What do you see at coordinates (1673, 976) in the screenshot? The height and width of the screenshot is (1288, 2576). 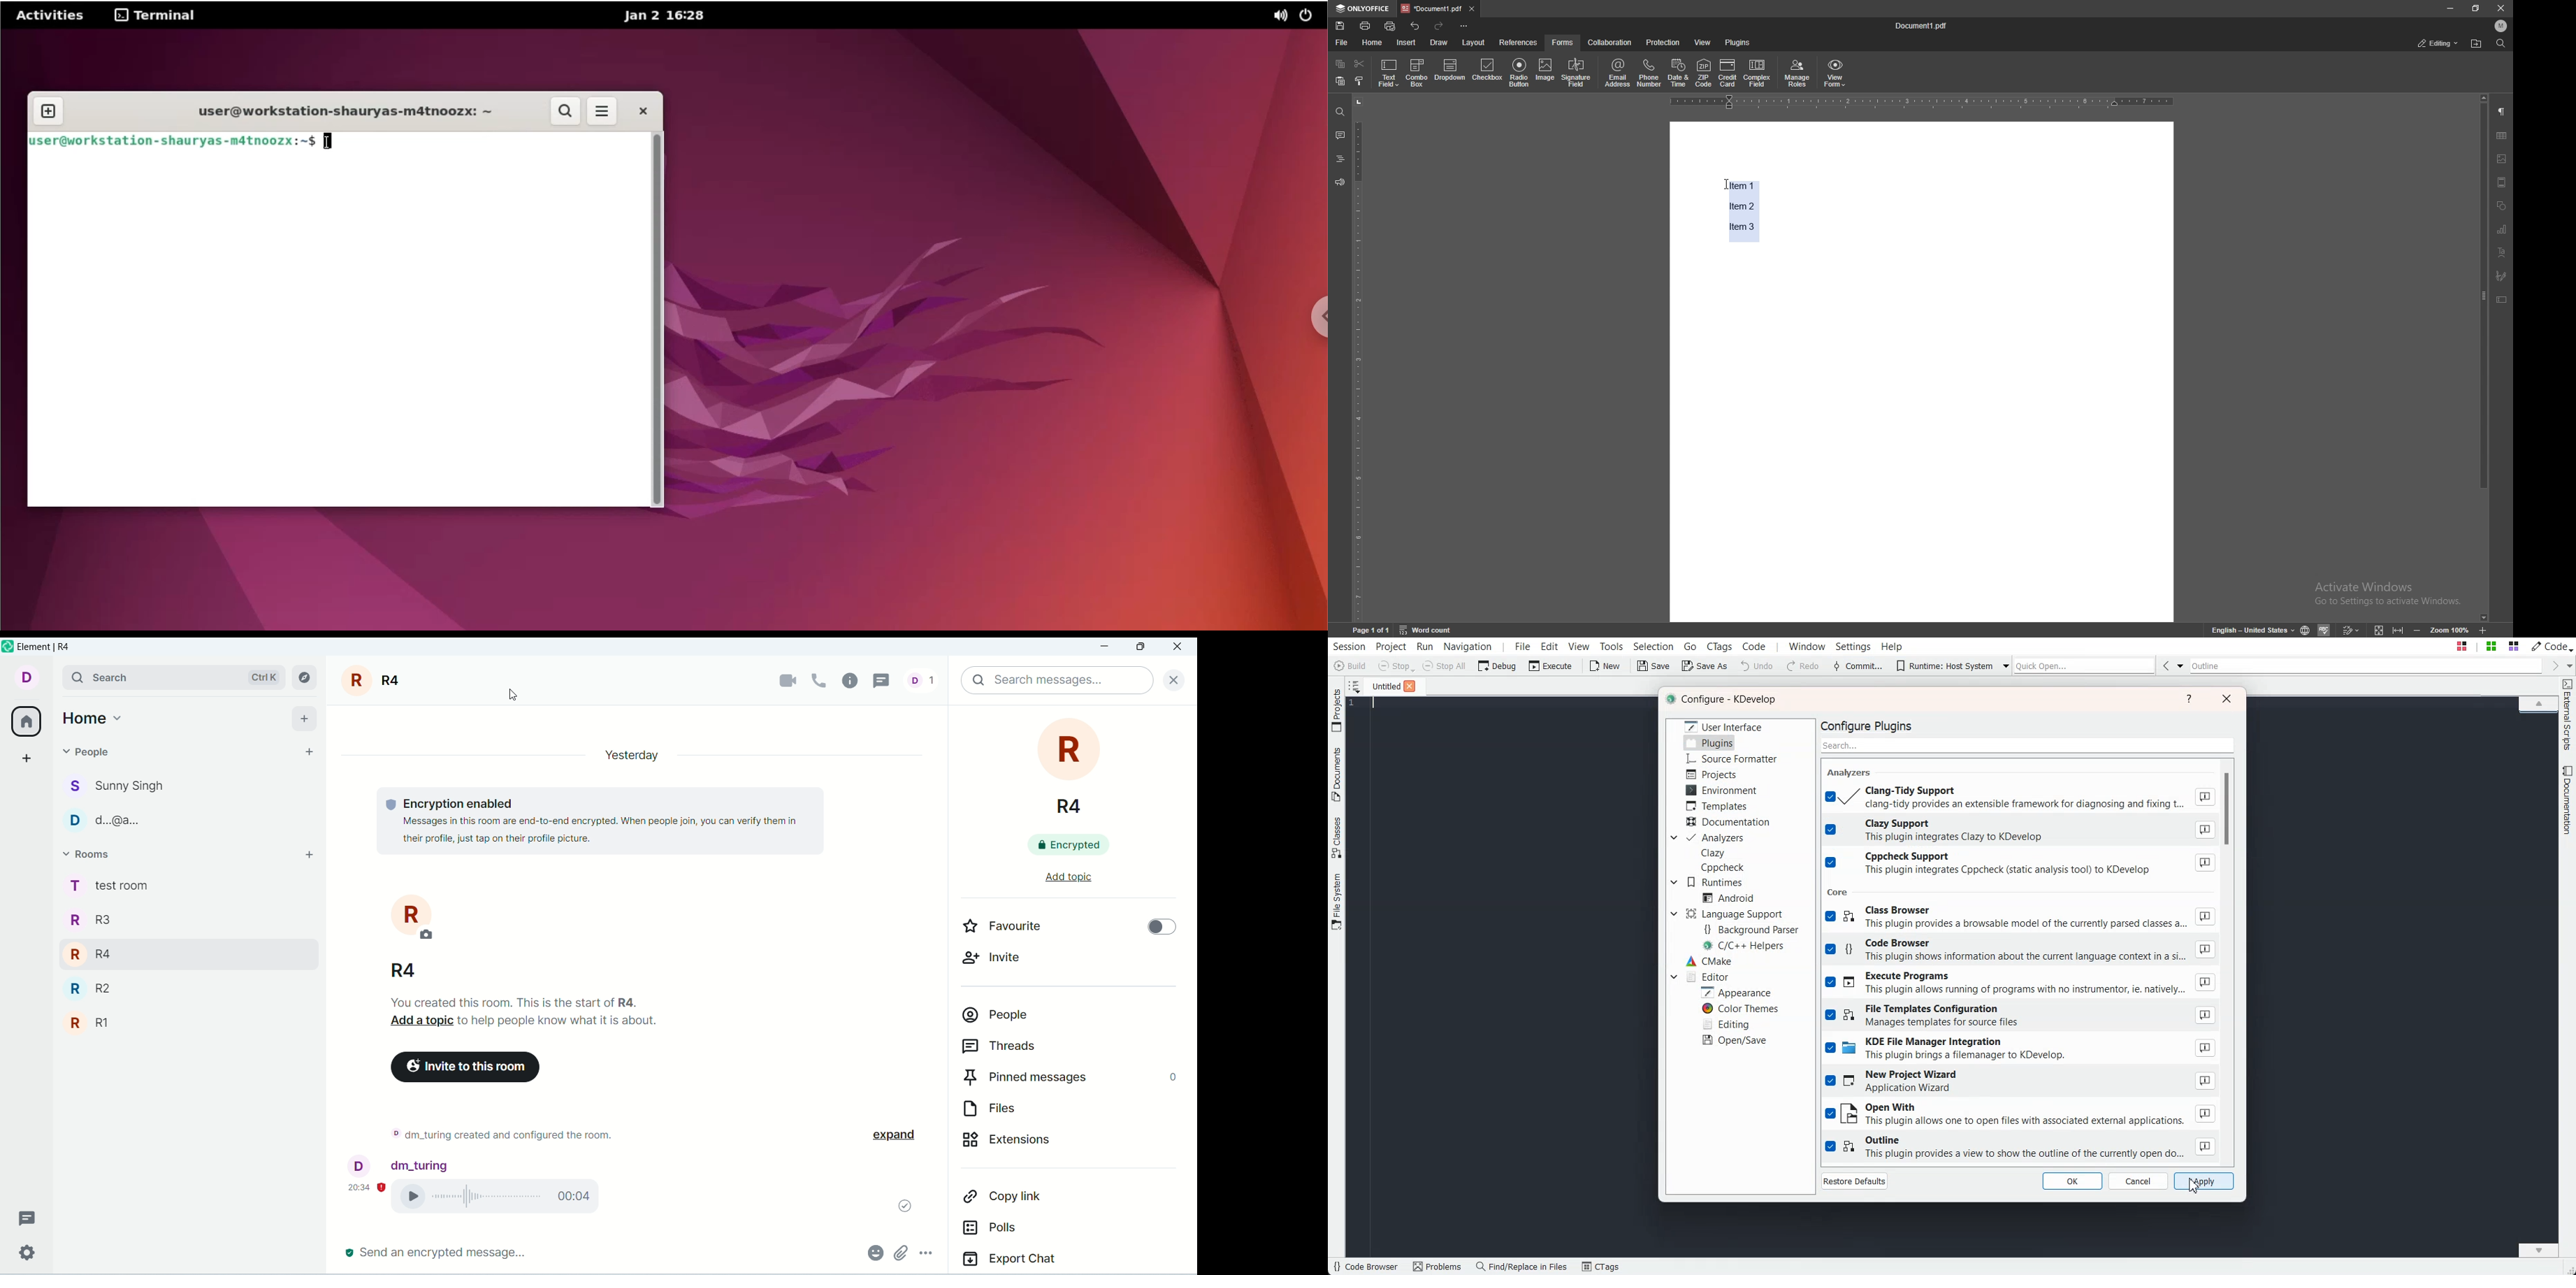 I see `Drop down box` at bounding box center [1673, 976].